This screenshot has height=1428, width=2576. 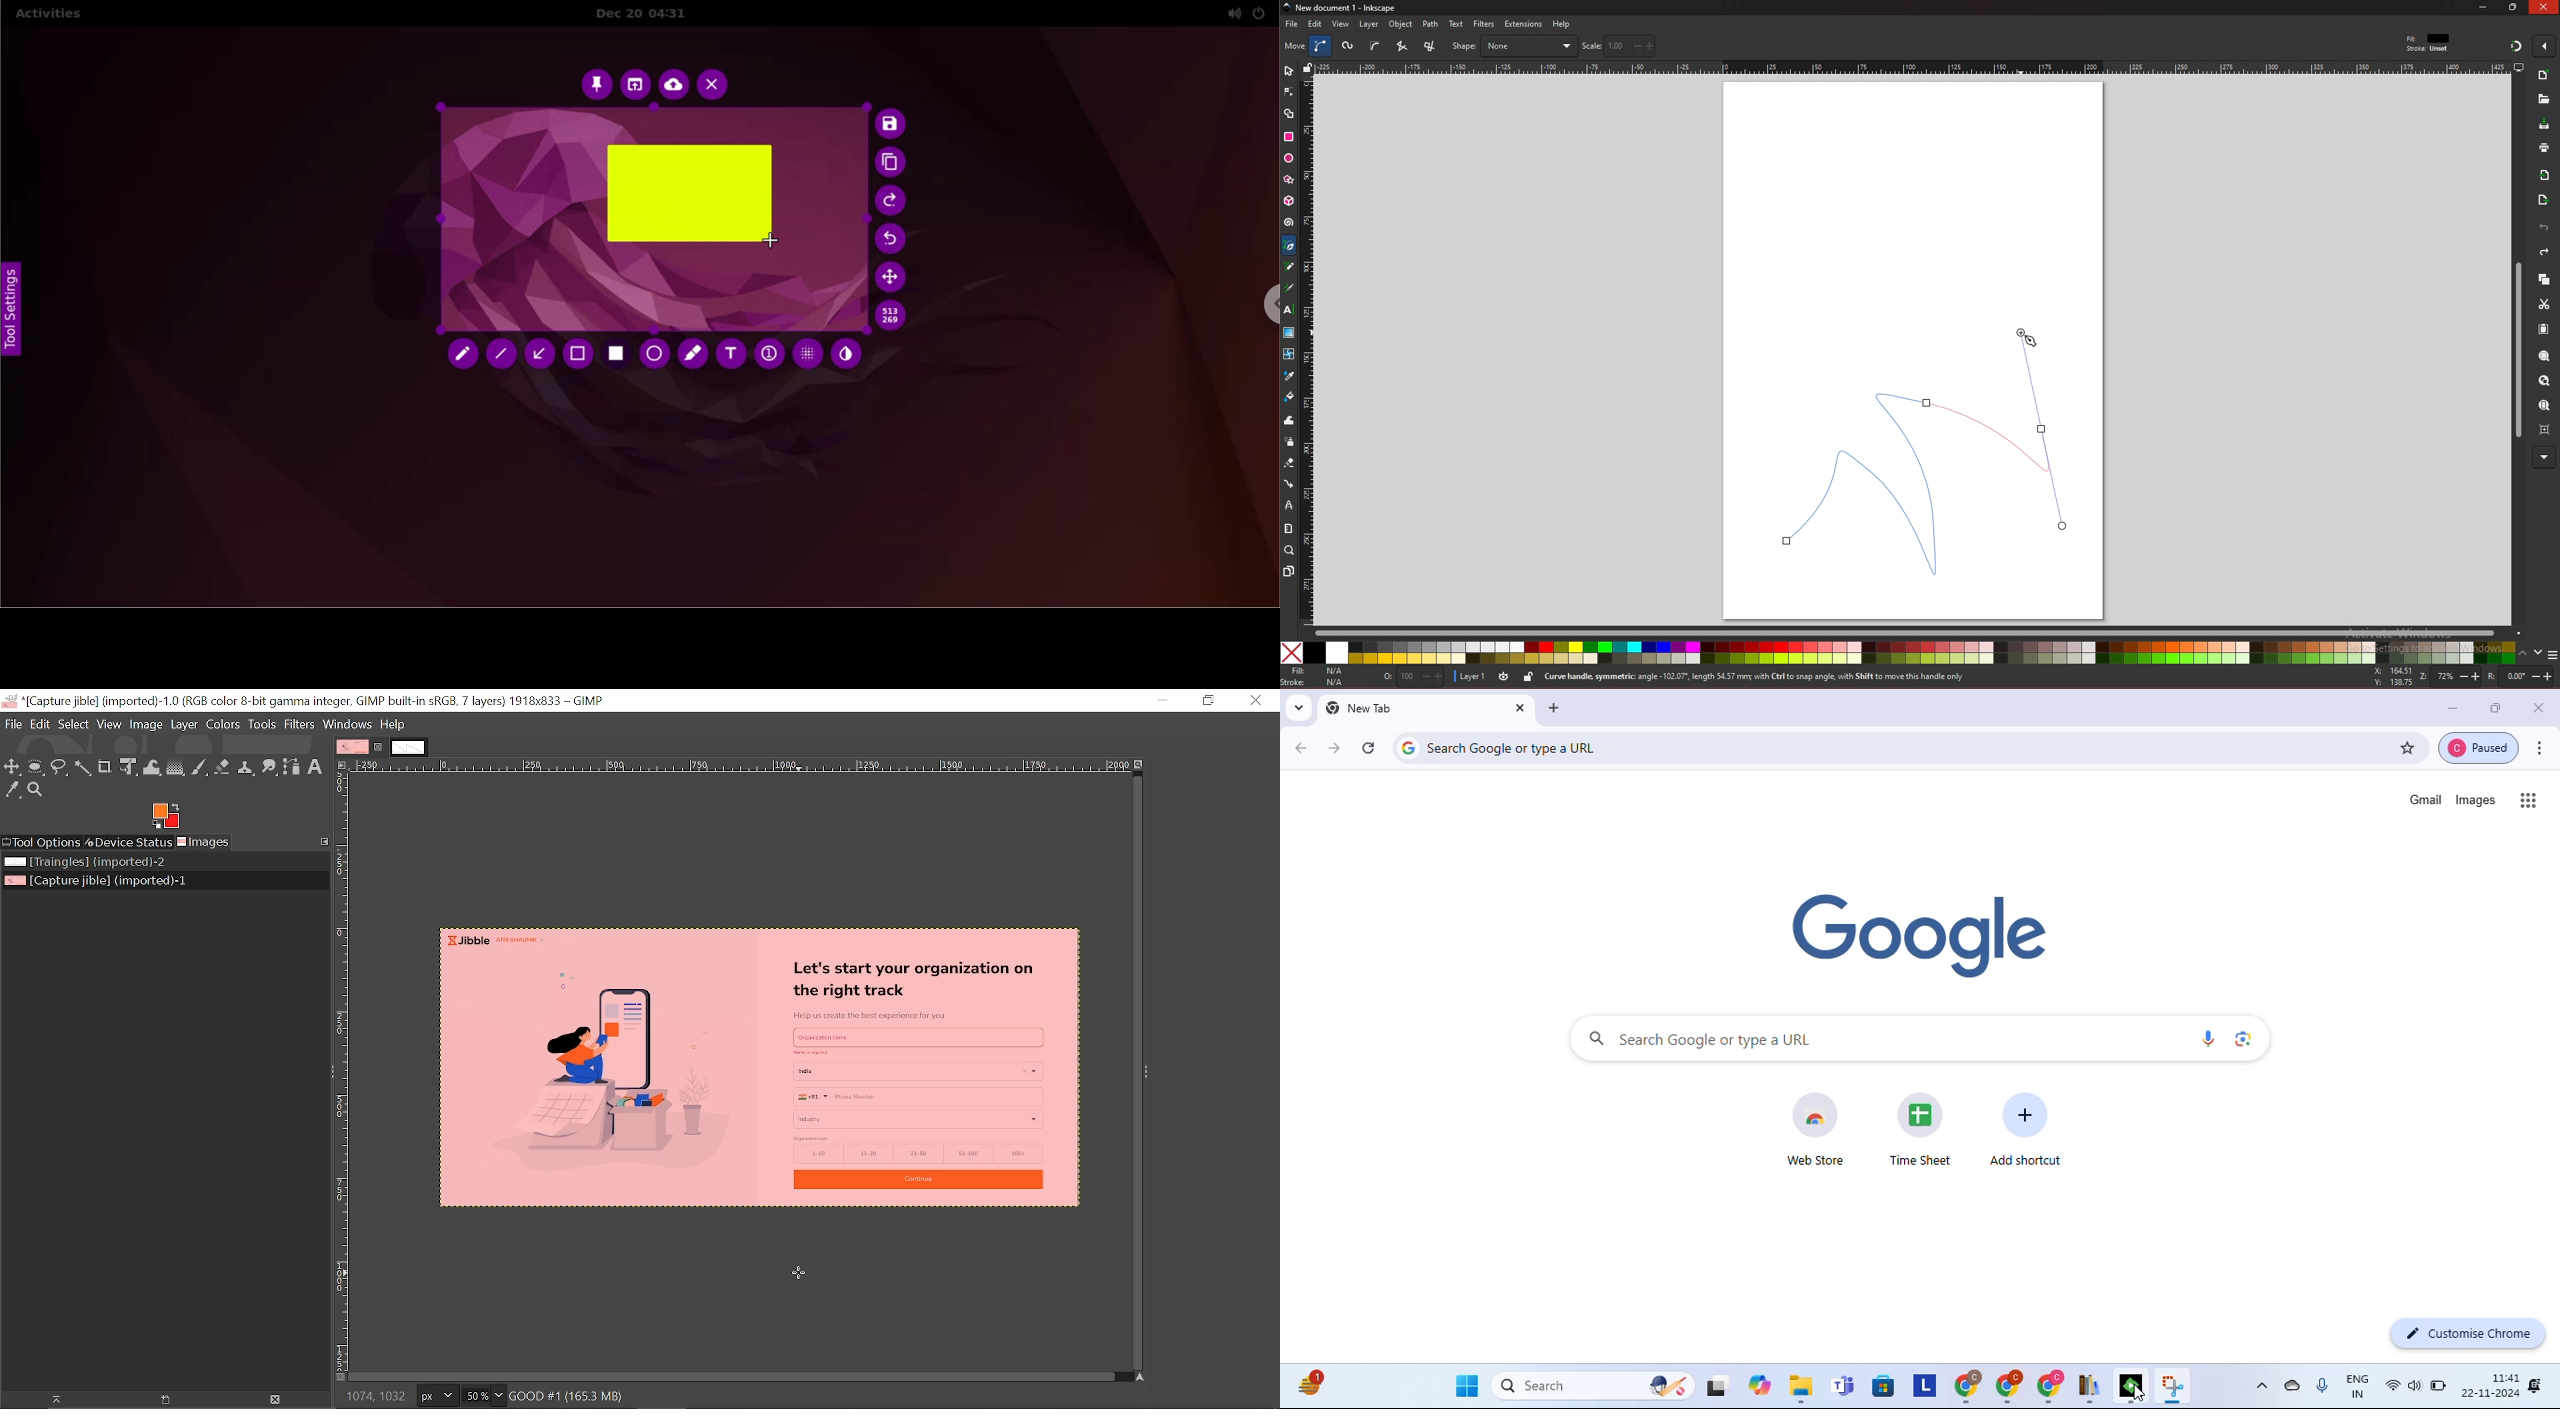 I want to click on cancel capture, so click(x=714, y=84).